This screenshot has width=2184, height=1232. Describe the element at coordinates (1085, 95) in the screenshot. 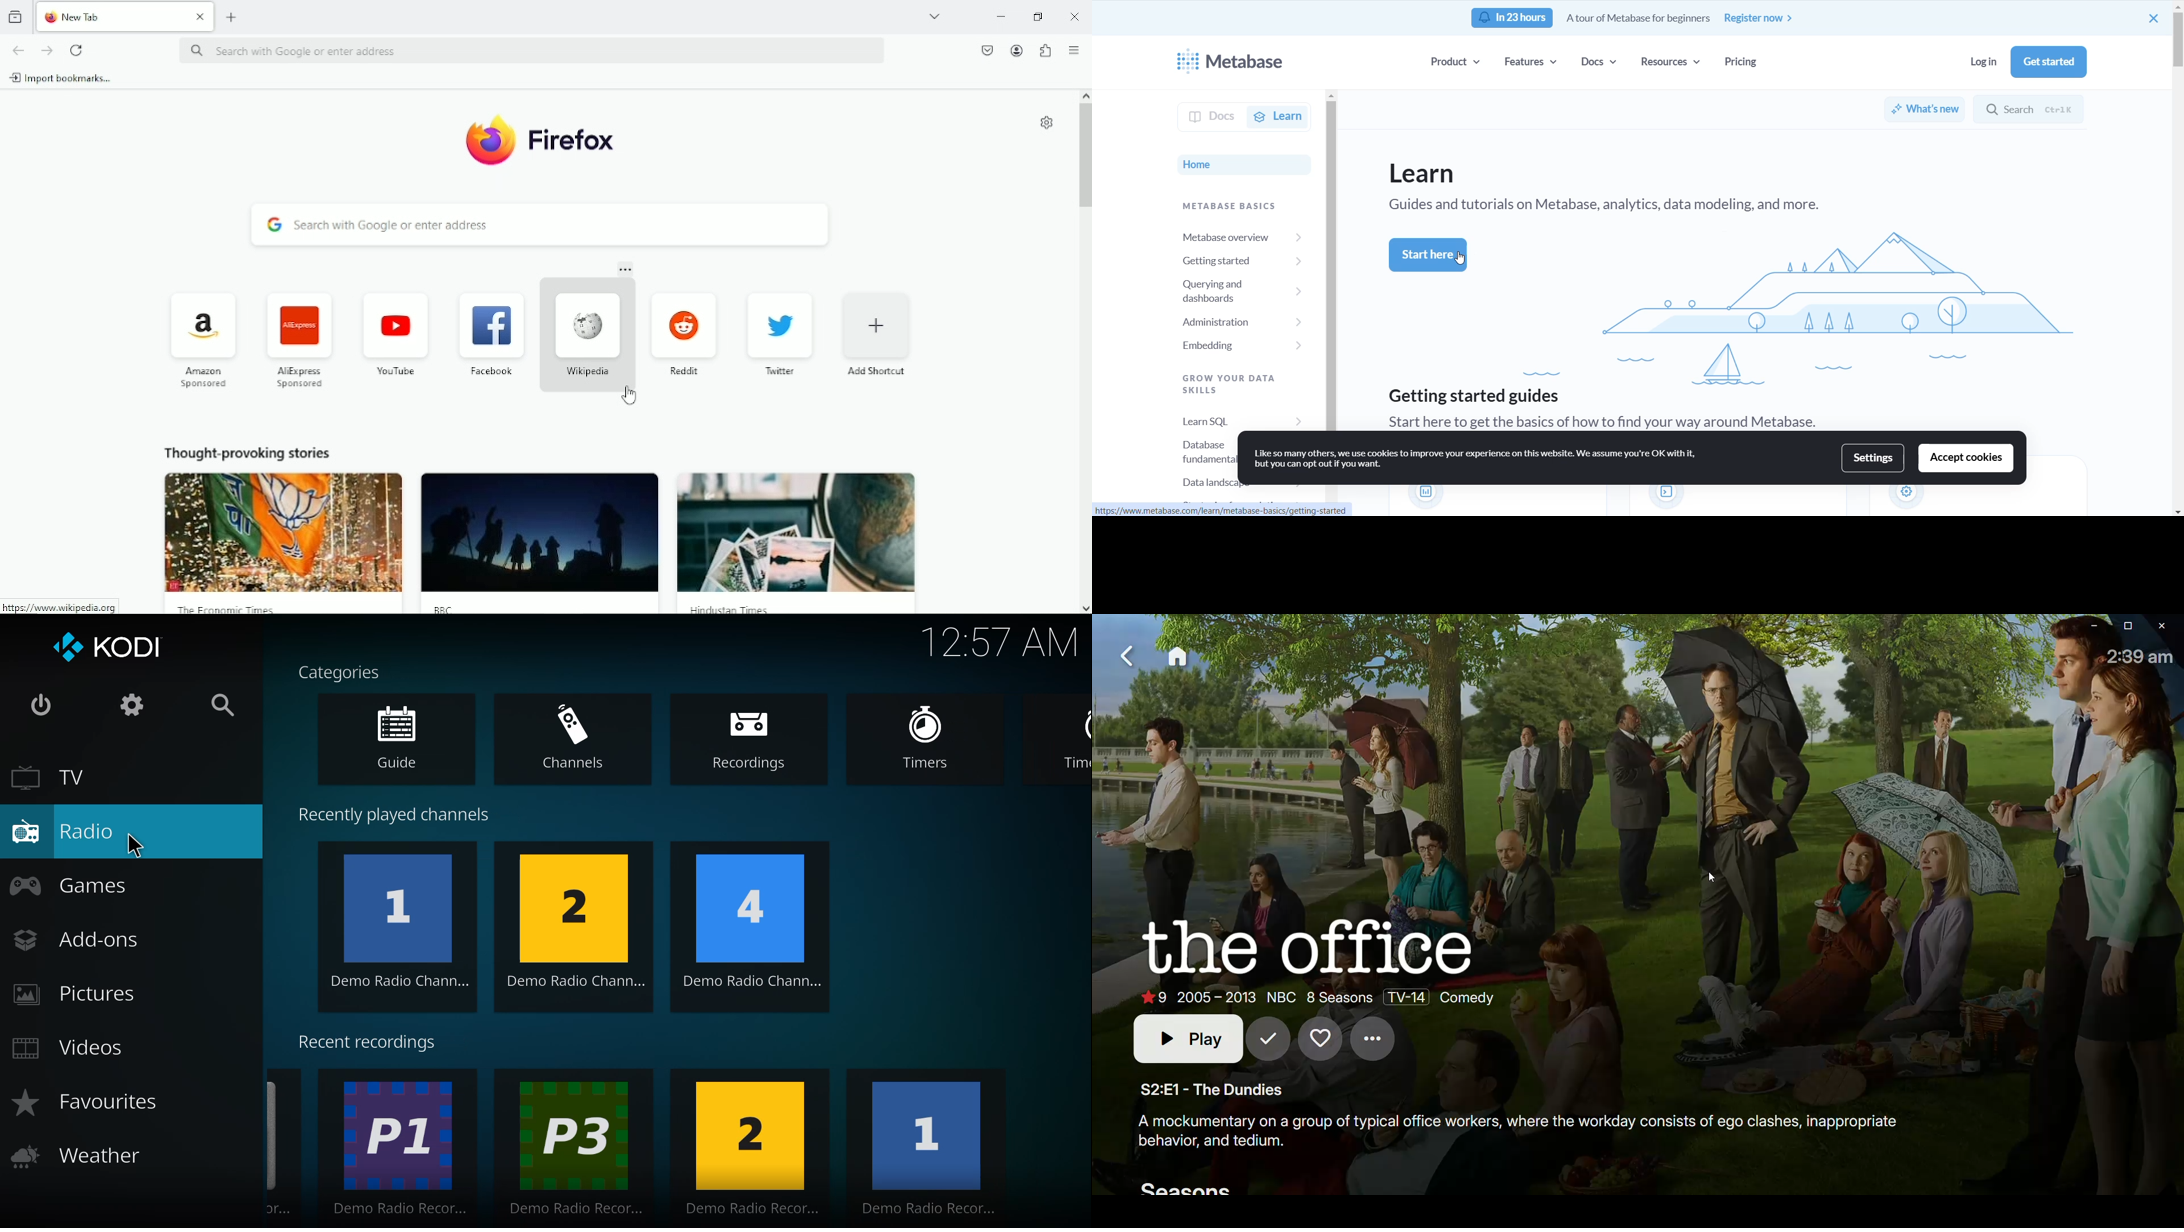

I see `scroll up` at that location.